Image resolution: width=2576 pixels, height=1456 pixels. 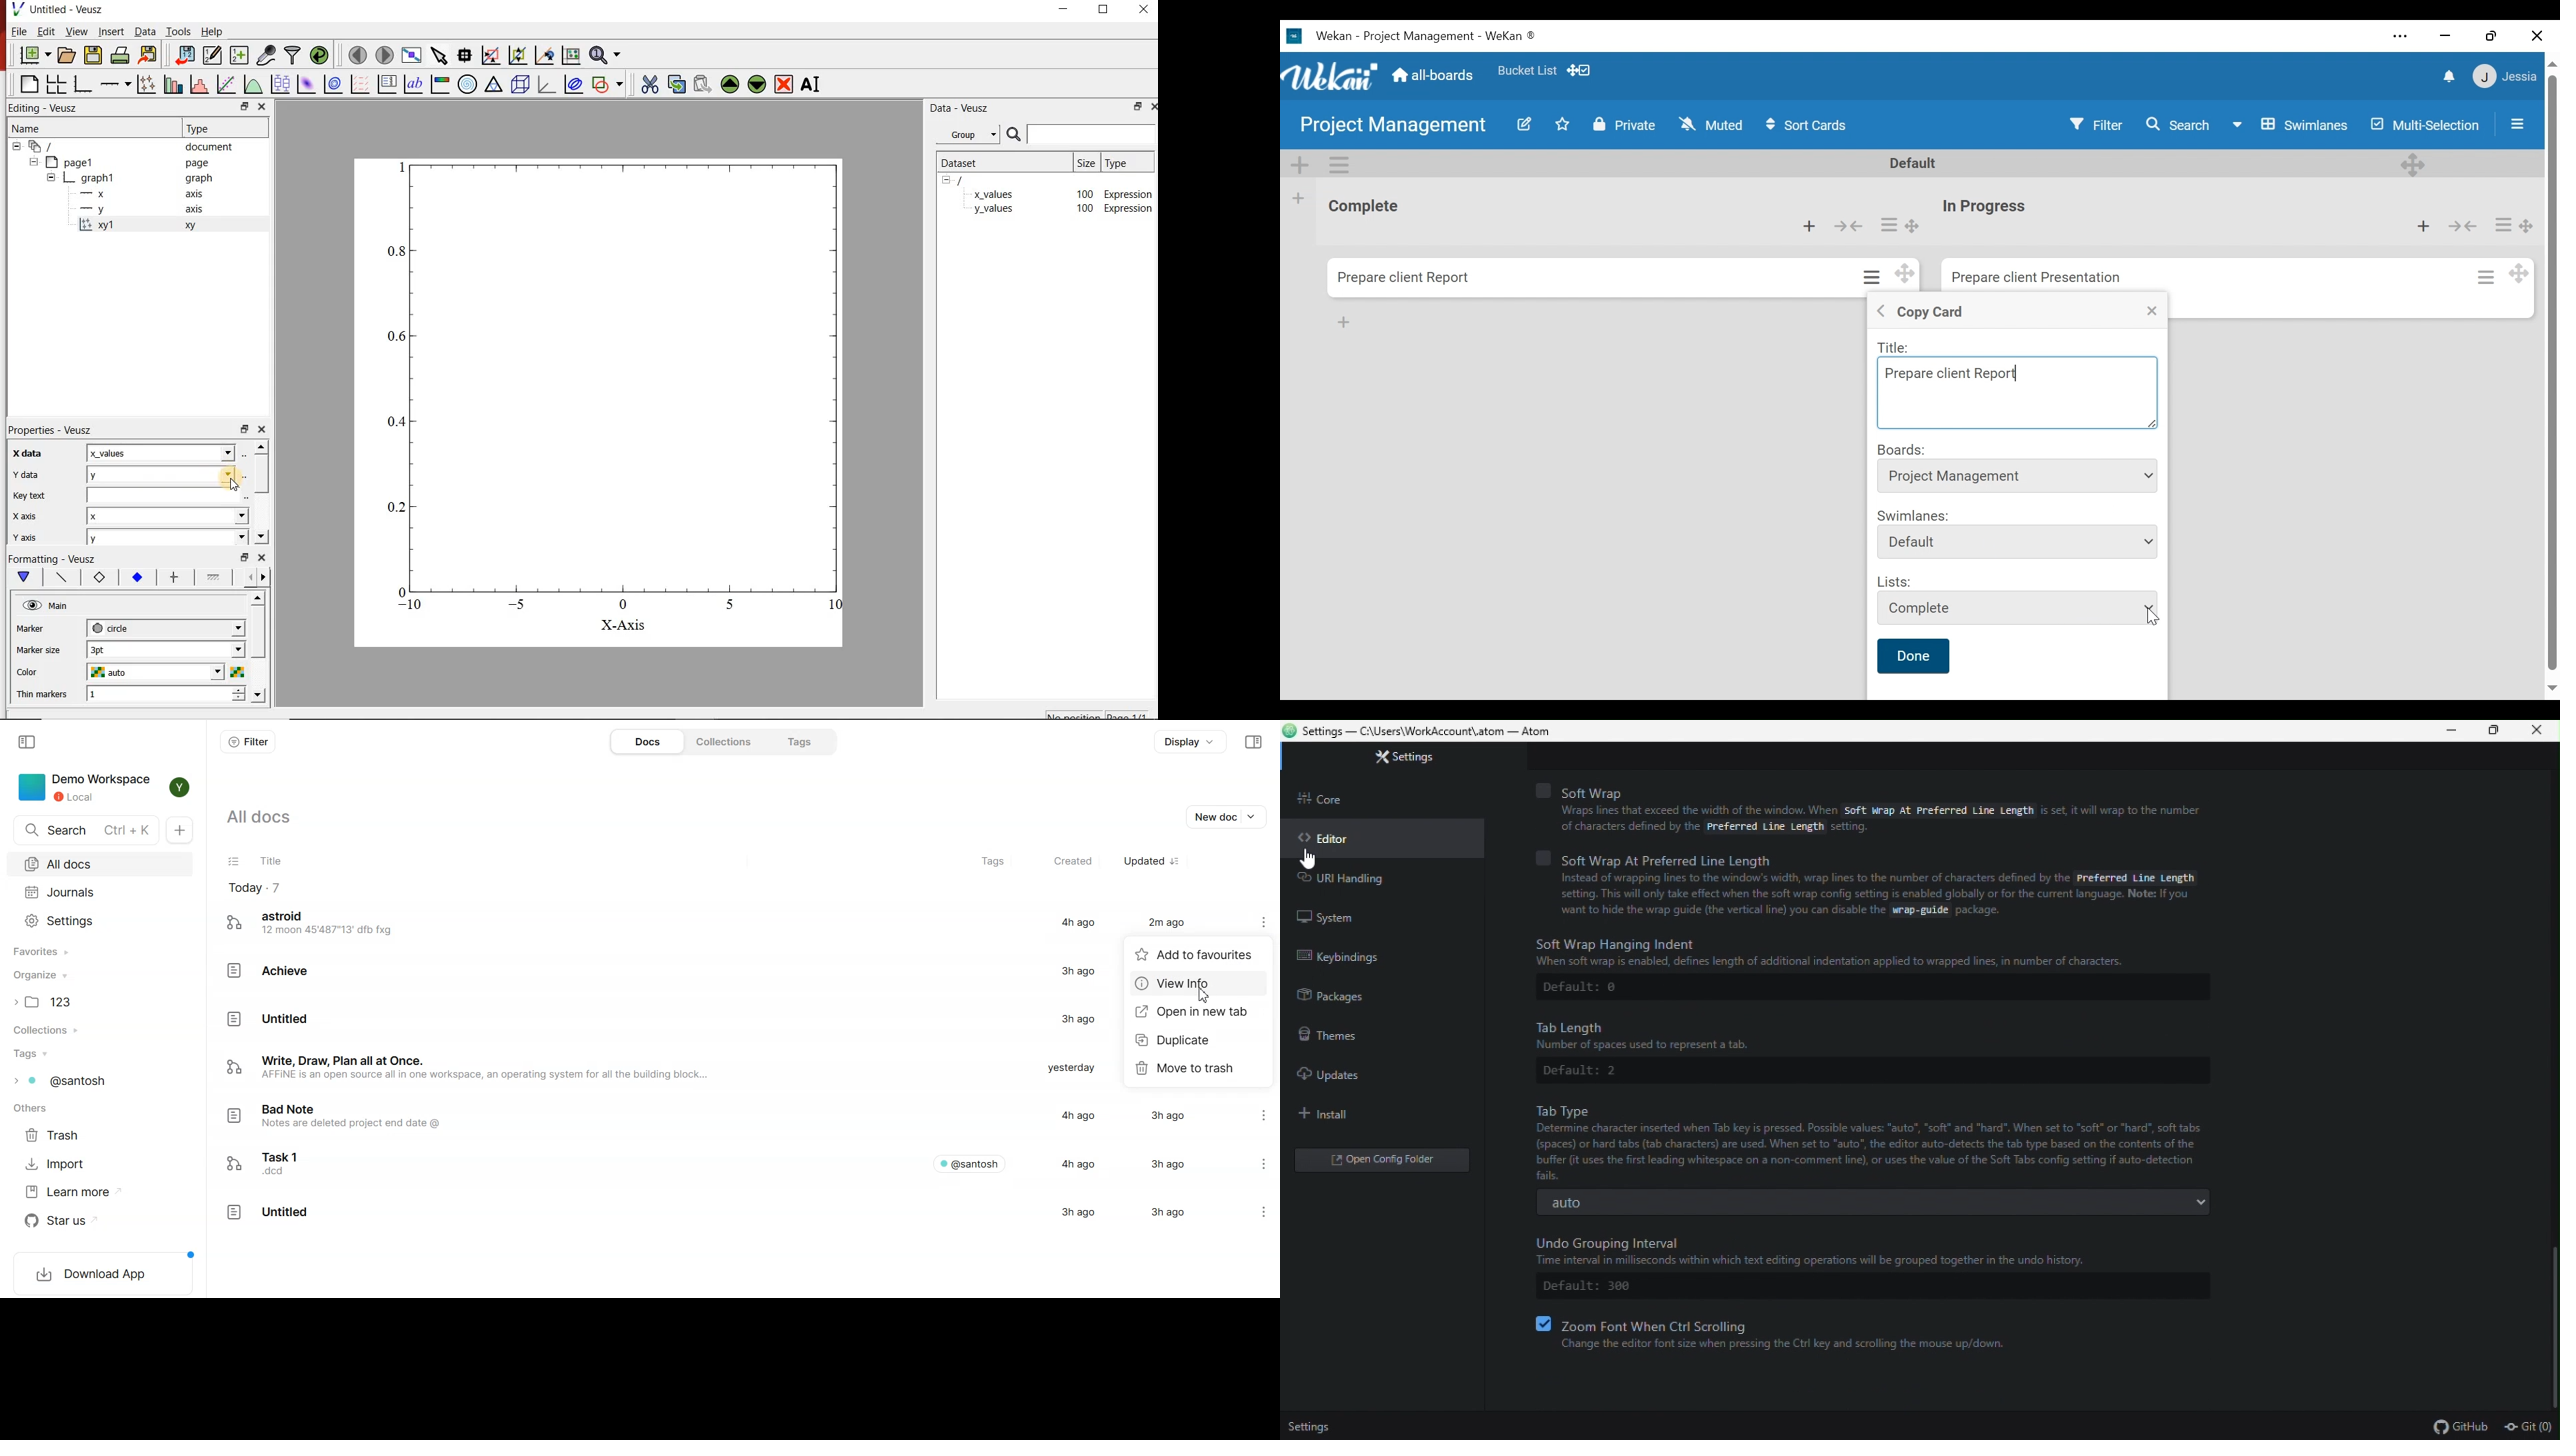 I want to click on main formatting, so click(x=25, y=577).